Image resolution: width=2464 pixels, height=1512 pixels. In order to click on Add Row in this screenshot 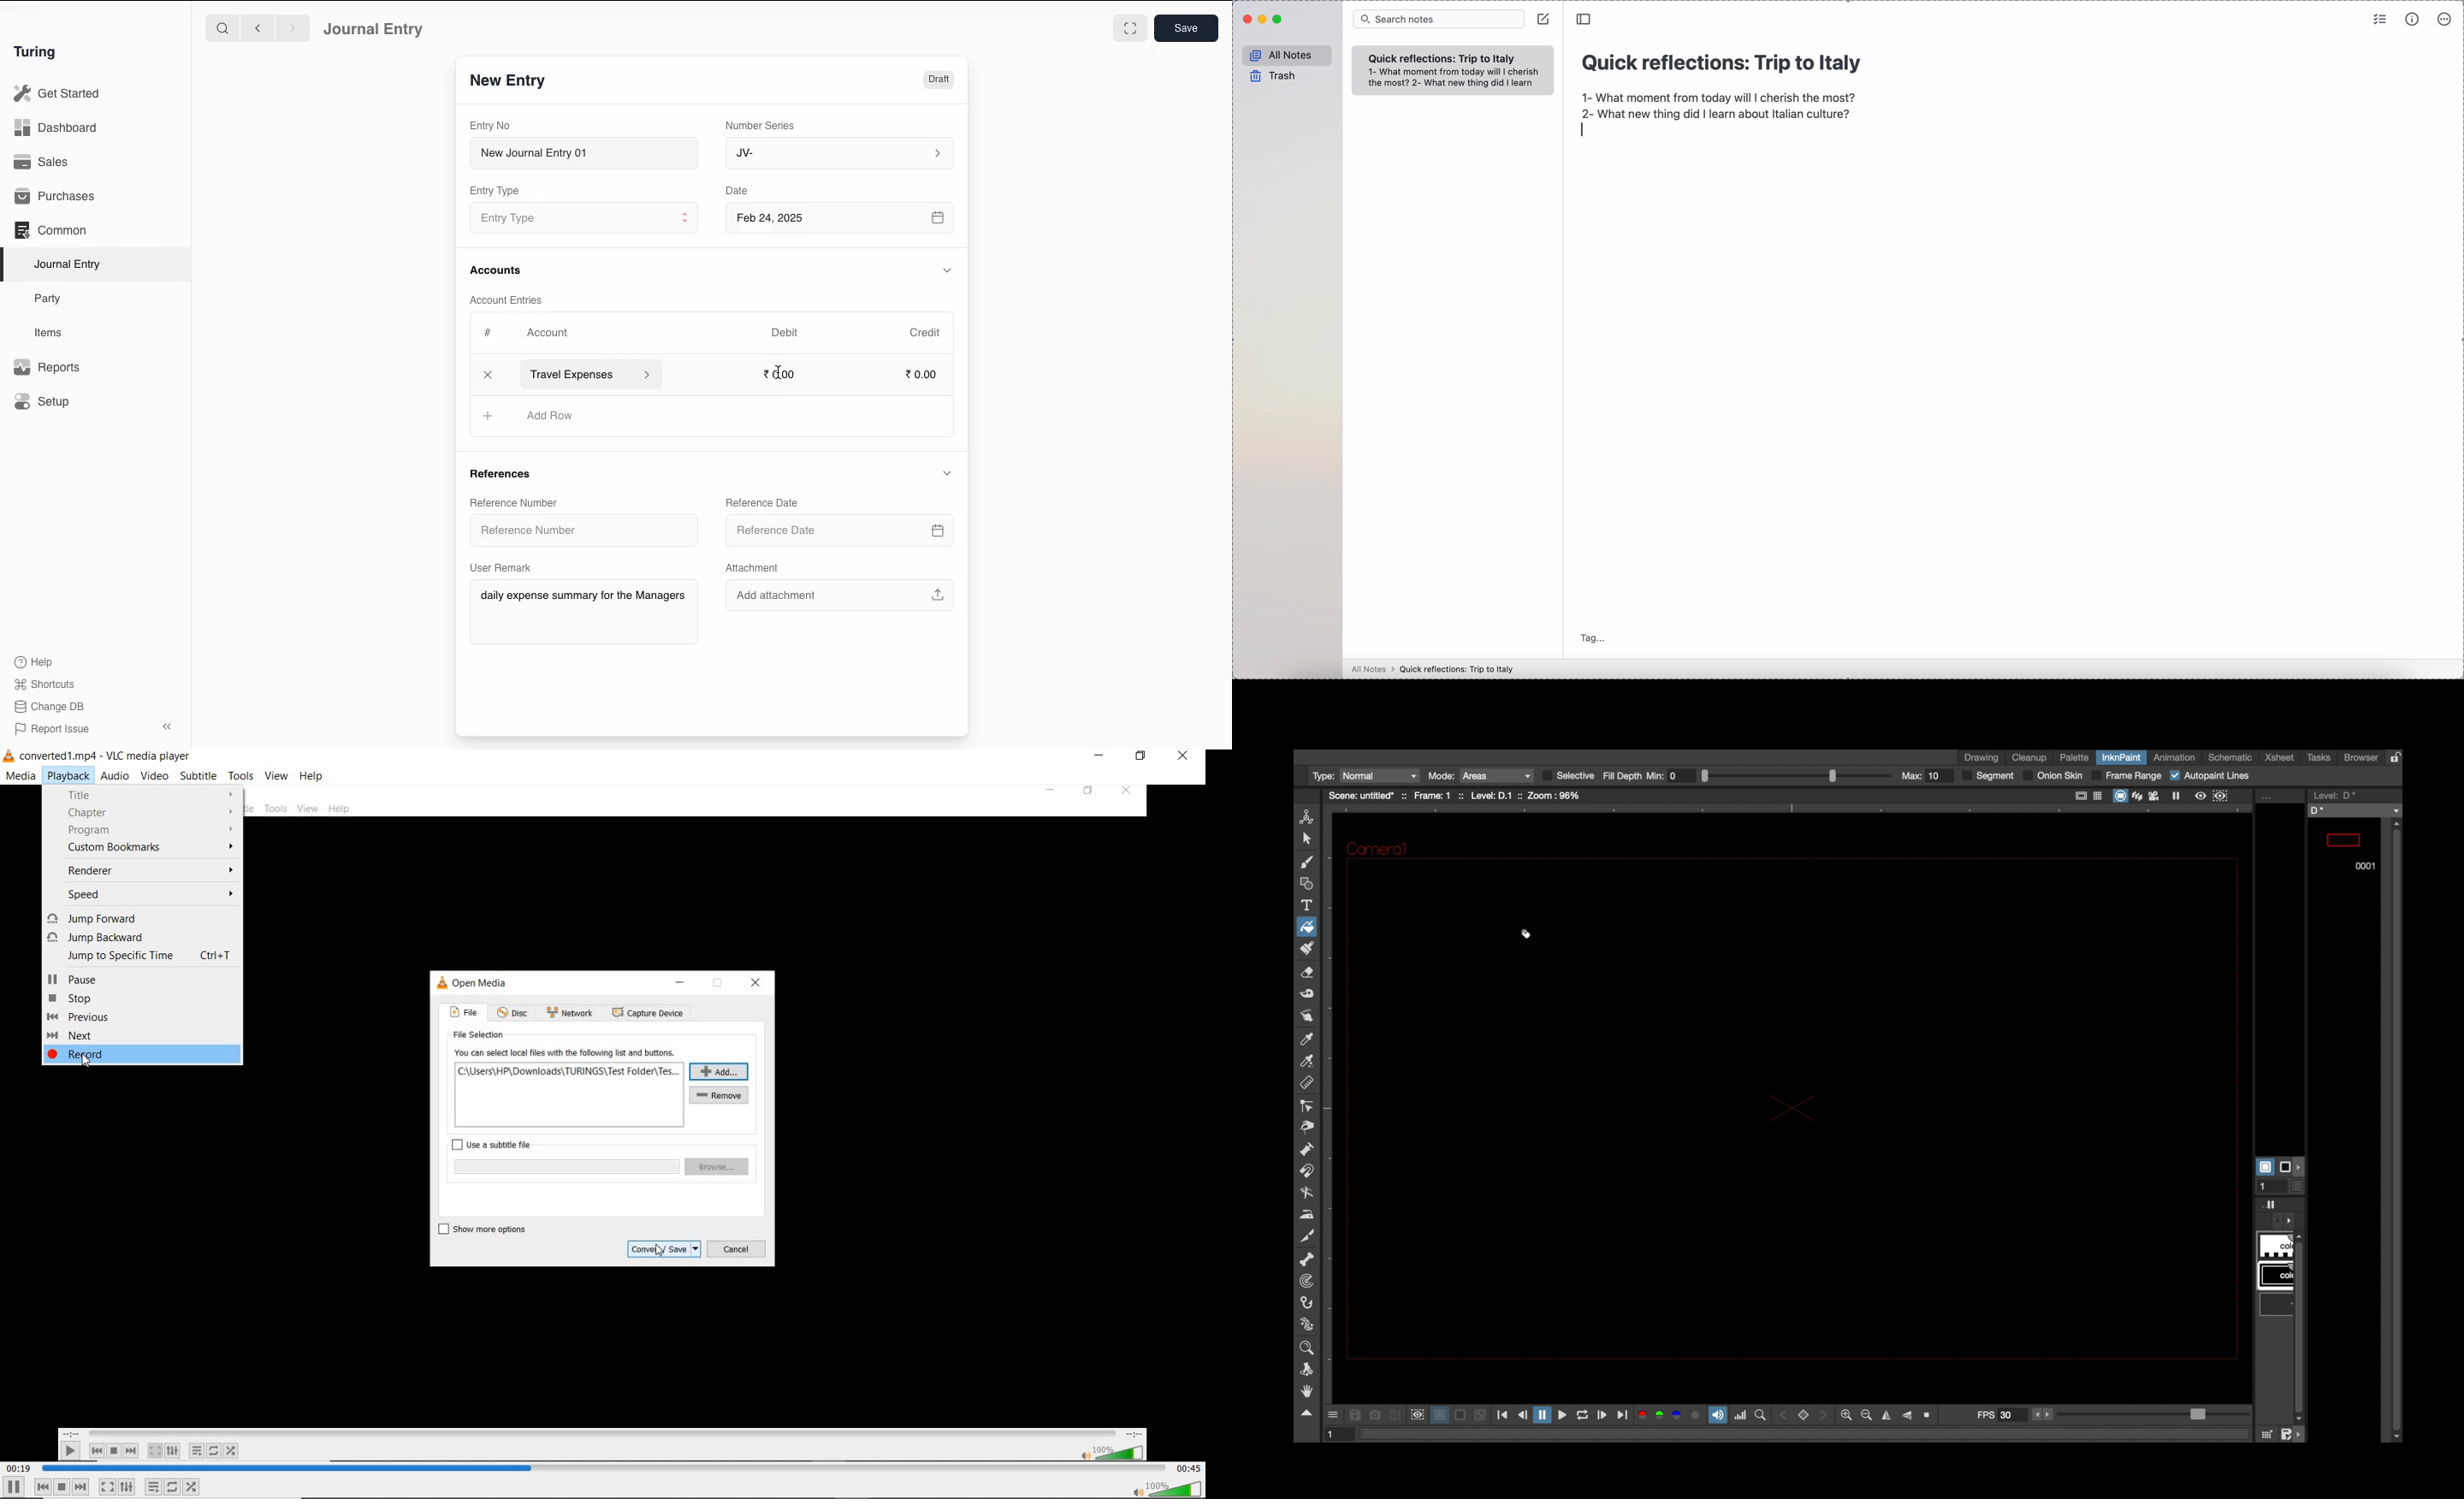, I will do `click(548, 416)`.